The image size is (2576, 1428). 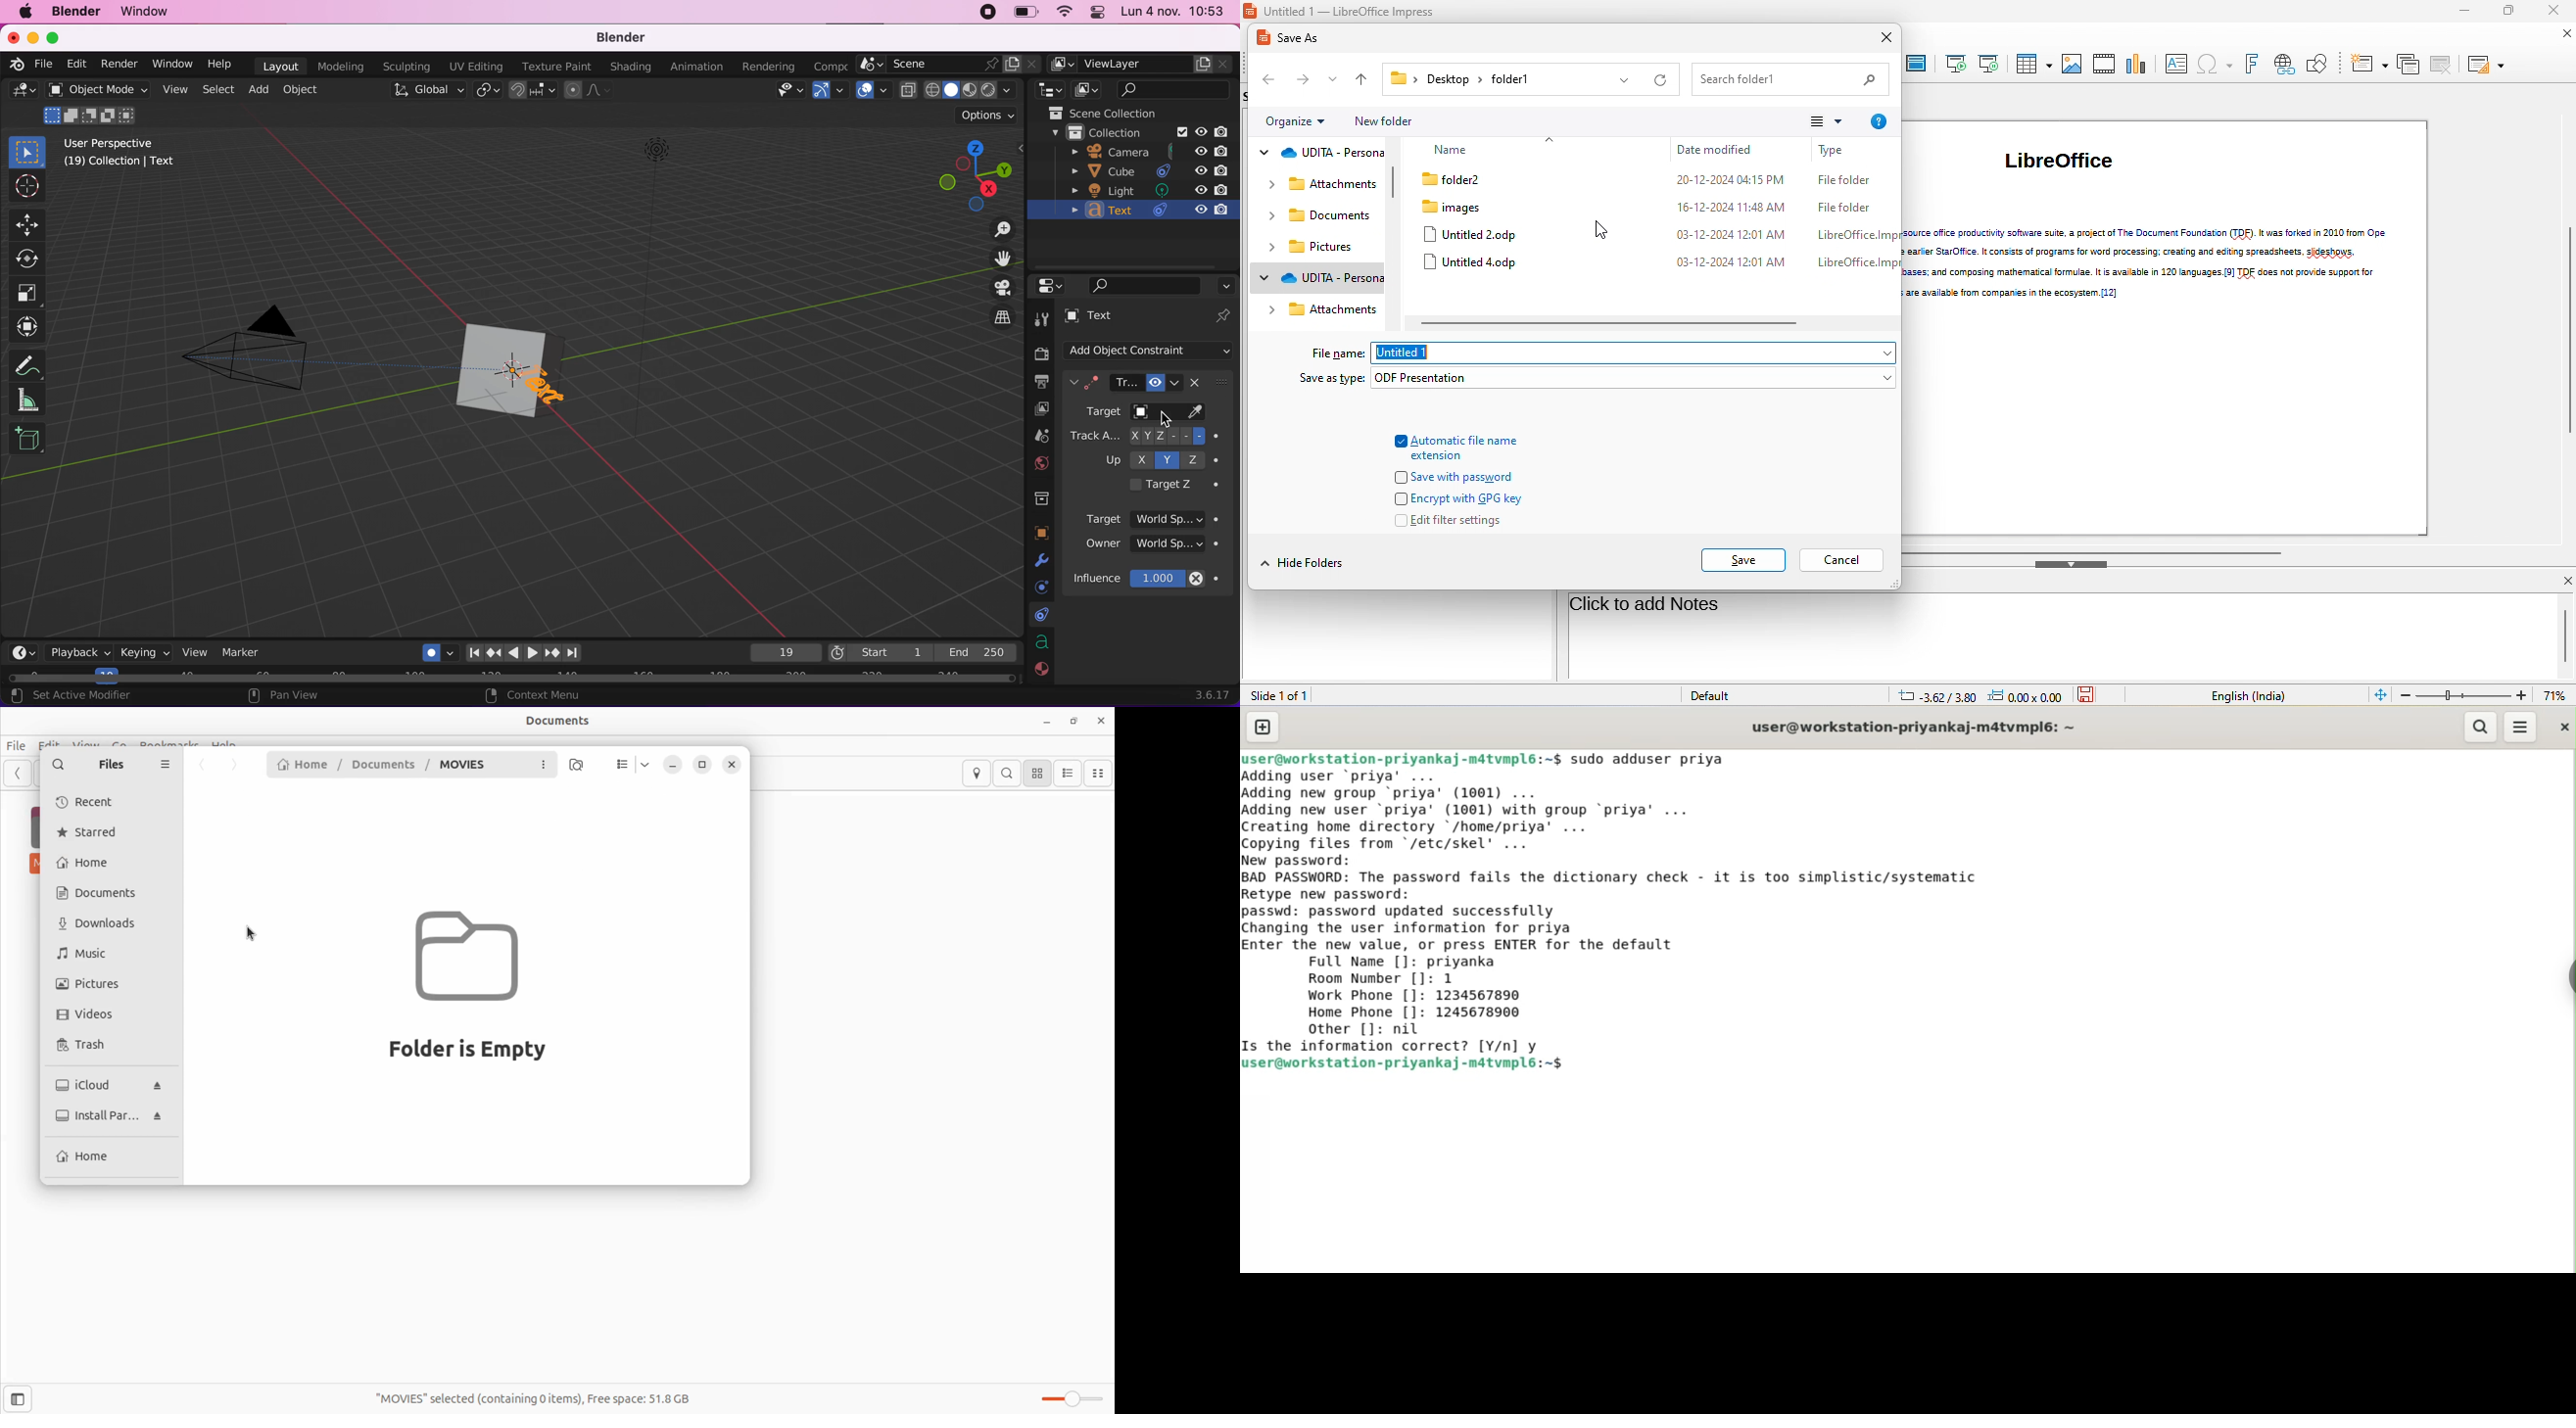 What do you see at coordinates (1326, 380) in the screenshot?
I see `save as type` at bounding box center [1326, 380].